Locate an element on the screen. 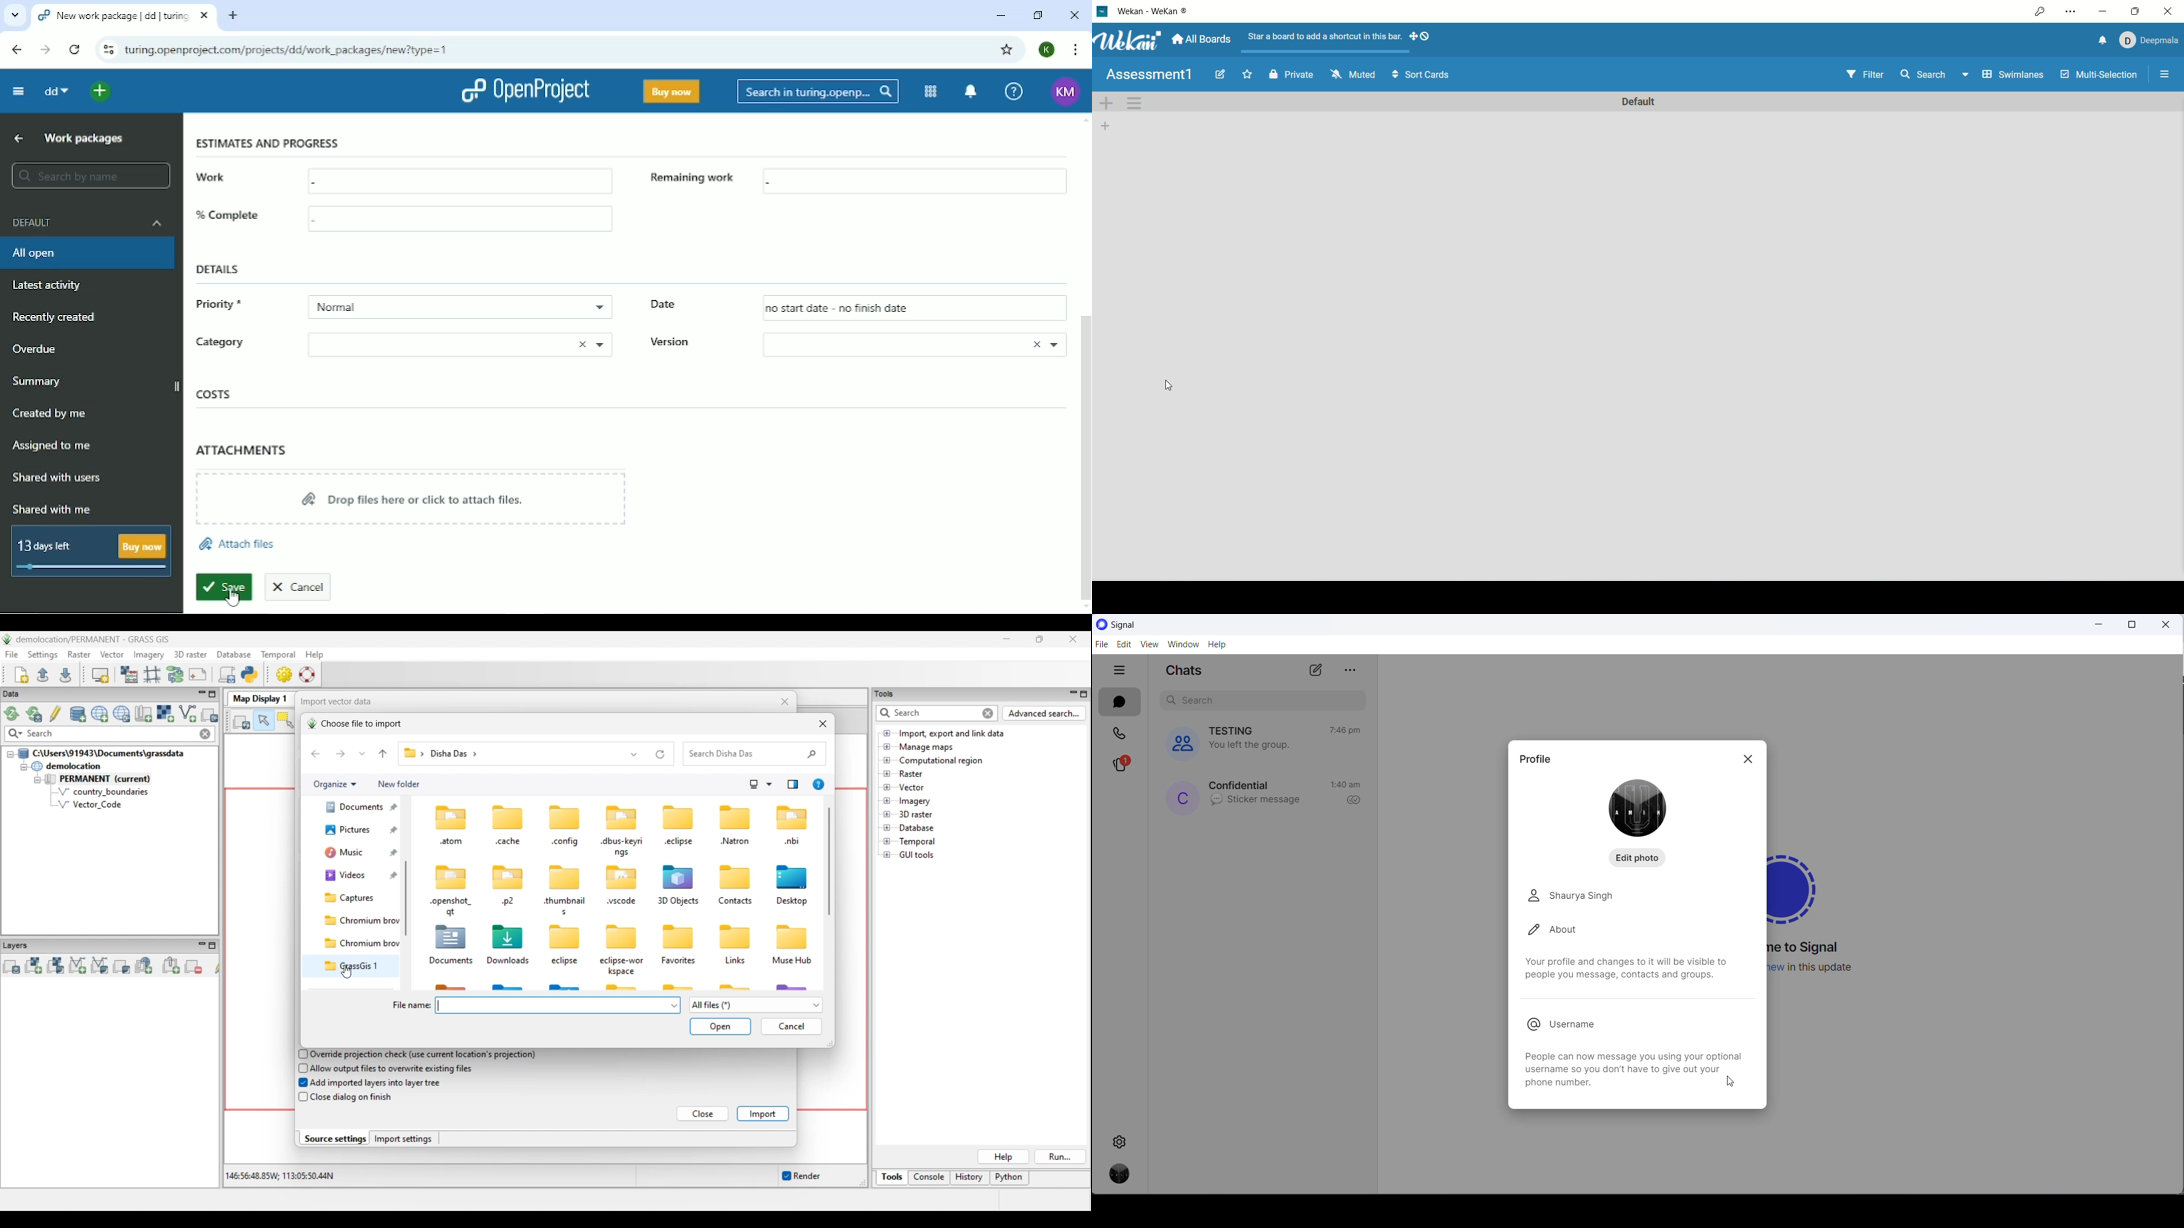  edit is located at coordinates (1218, 74).